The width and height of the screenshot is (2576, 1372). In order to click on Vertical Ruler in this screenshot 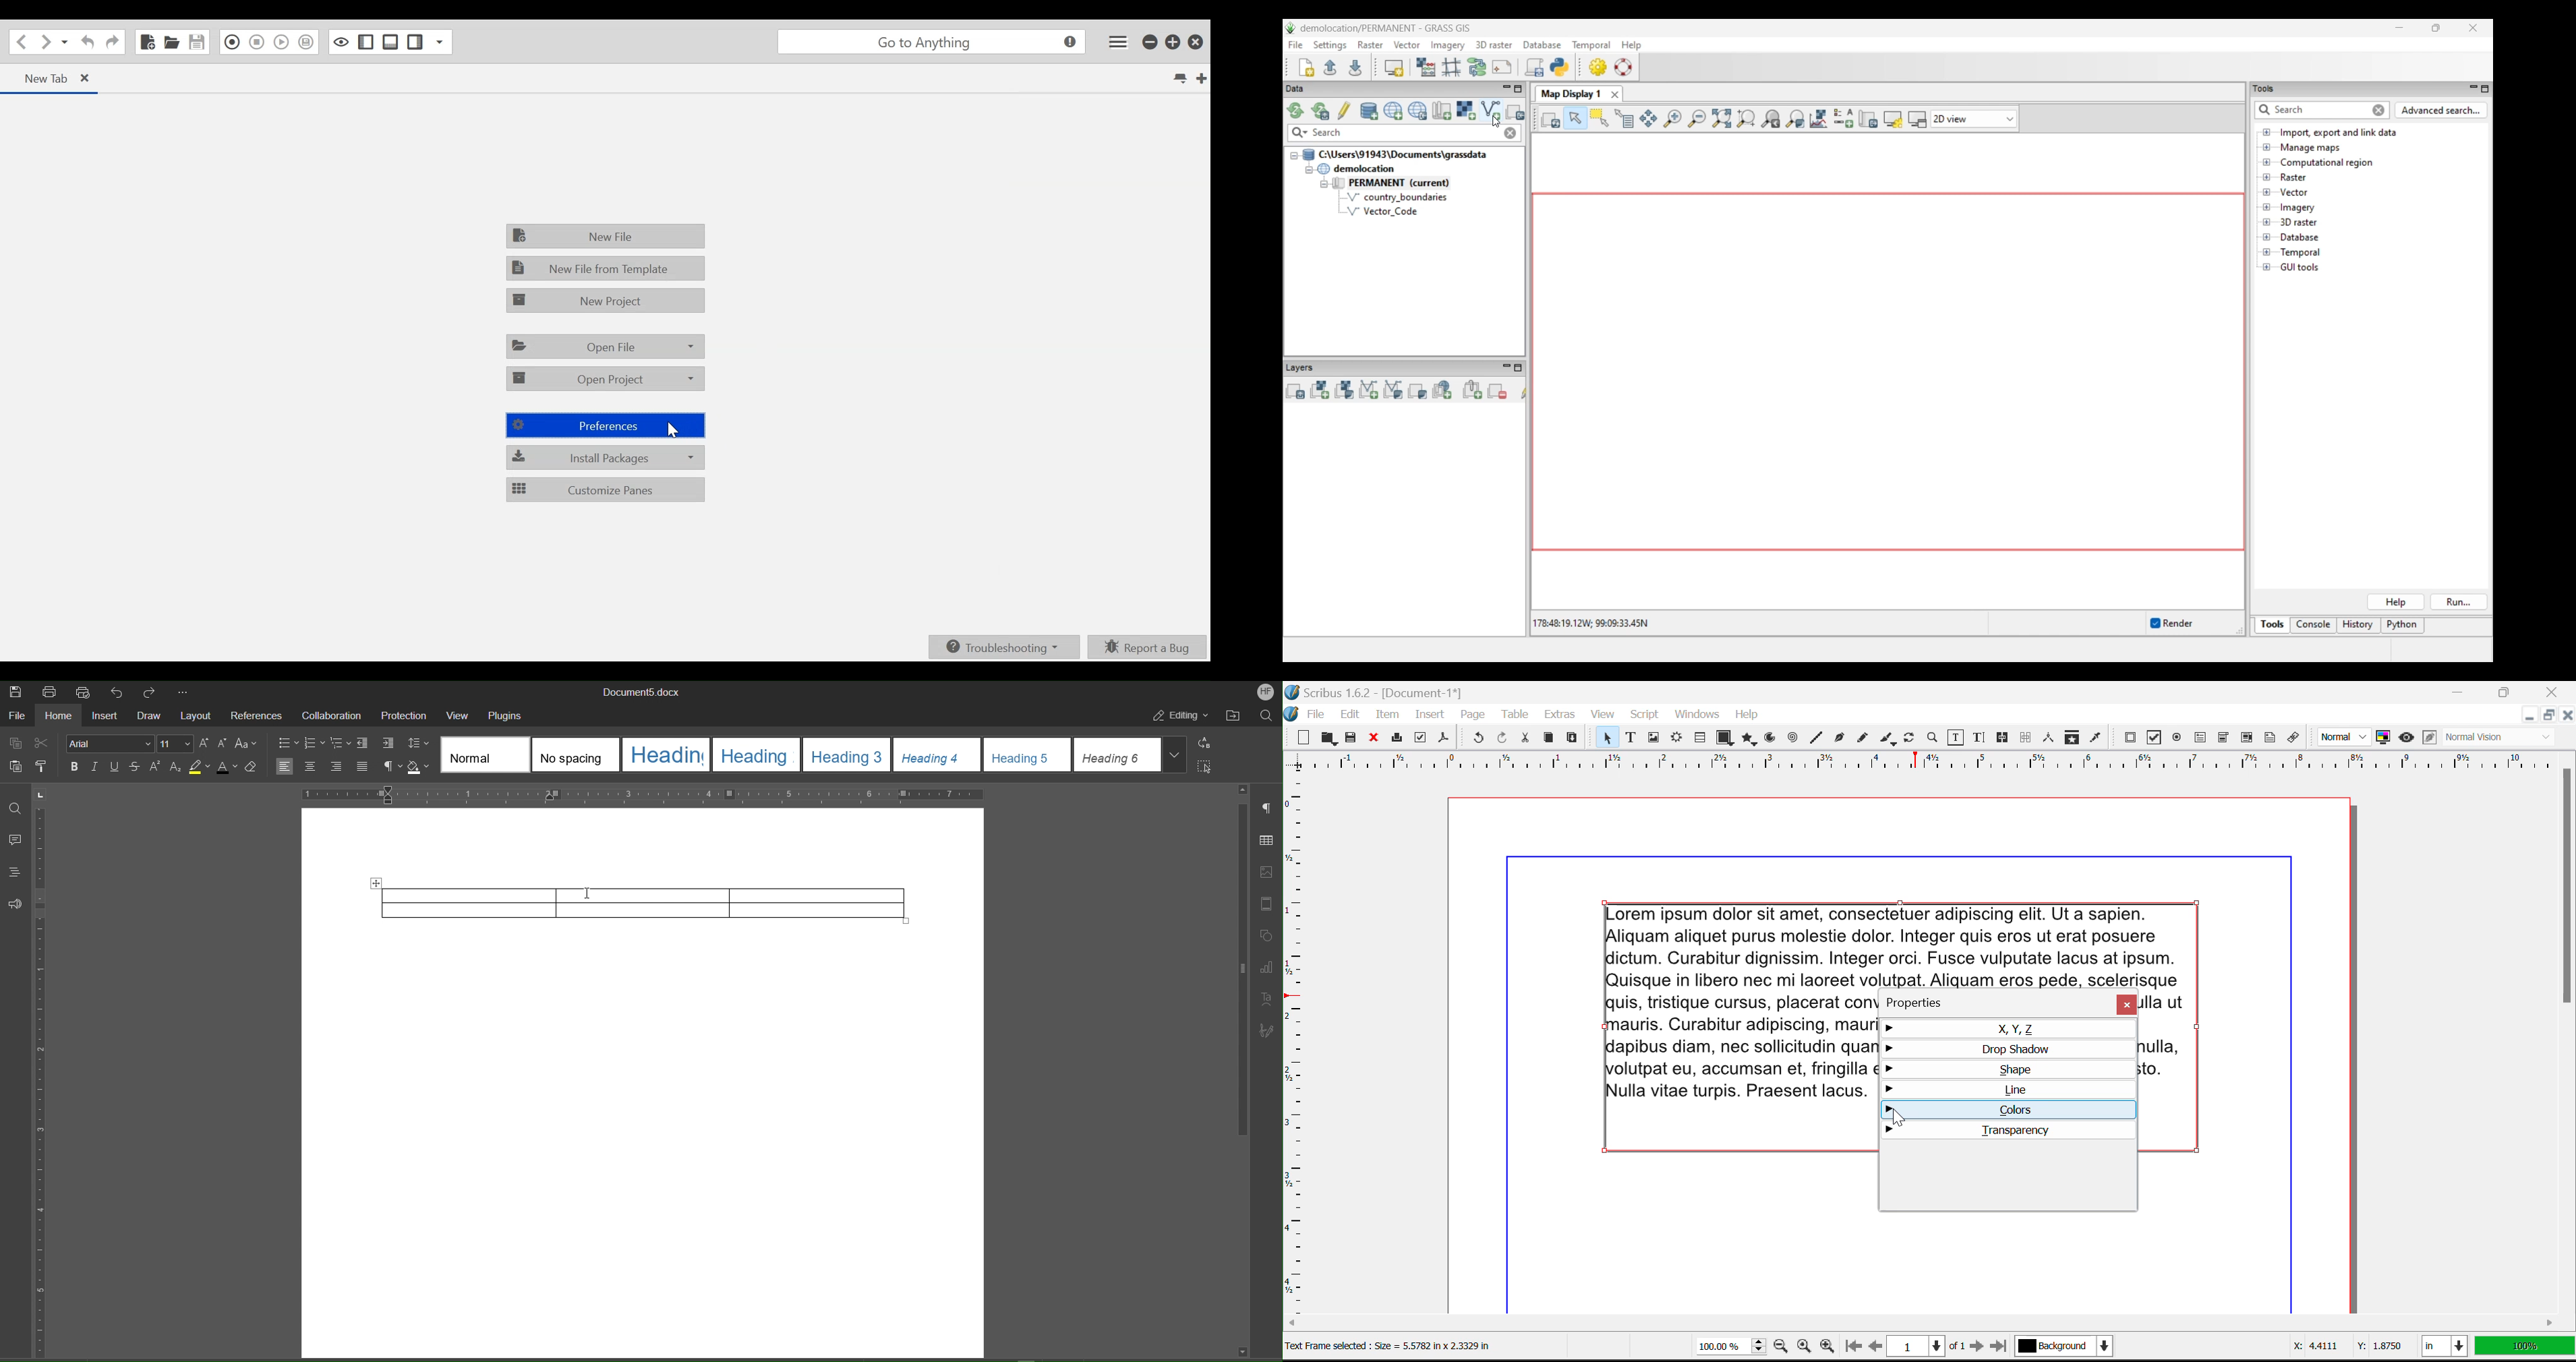, I will do `click(42, 1081)`.